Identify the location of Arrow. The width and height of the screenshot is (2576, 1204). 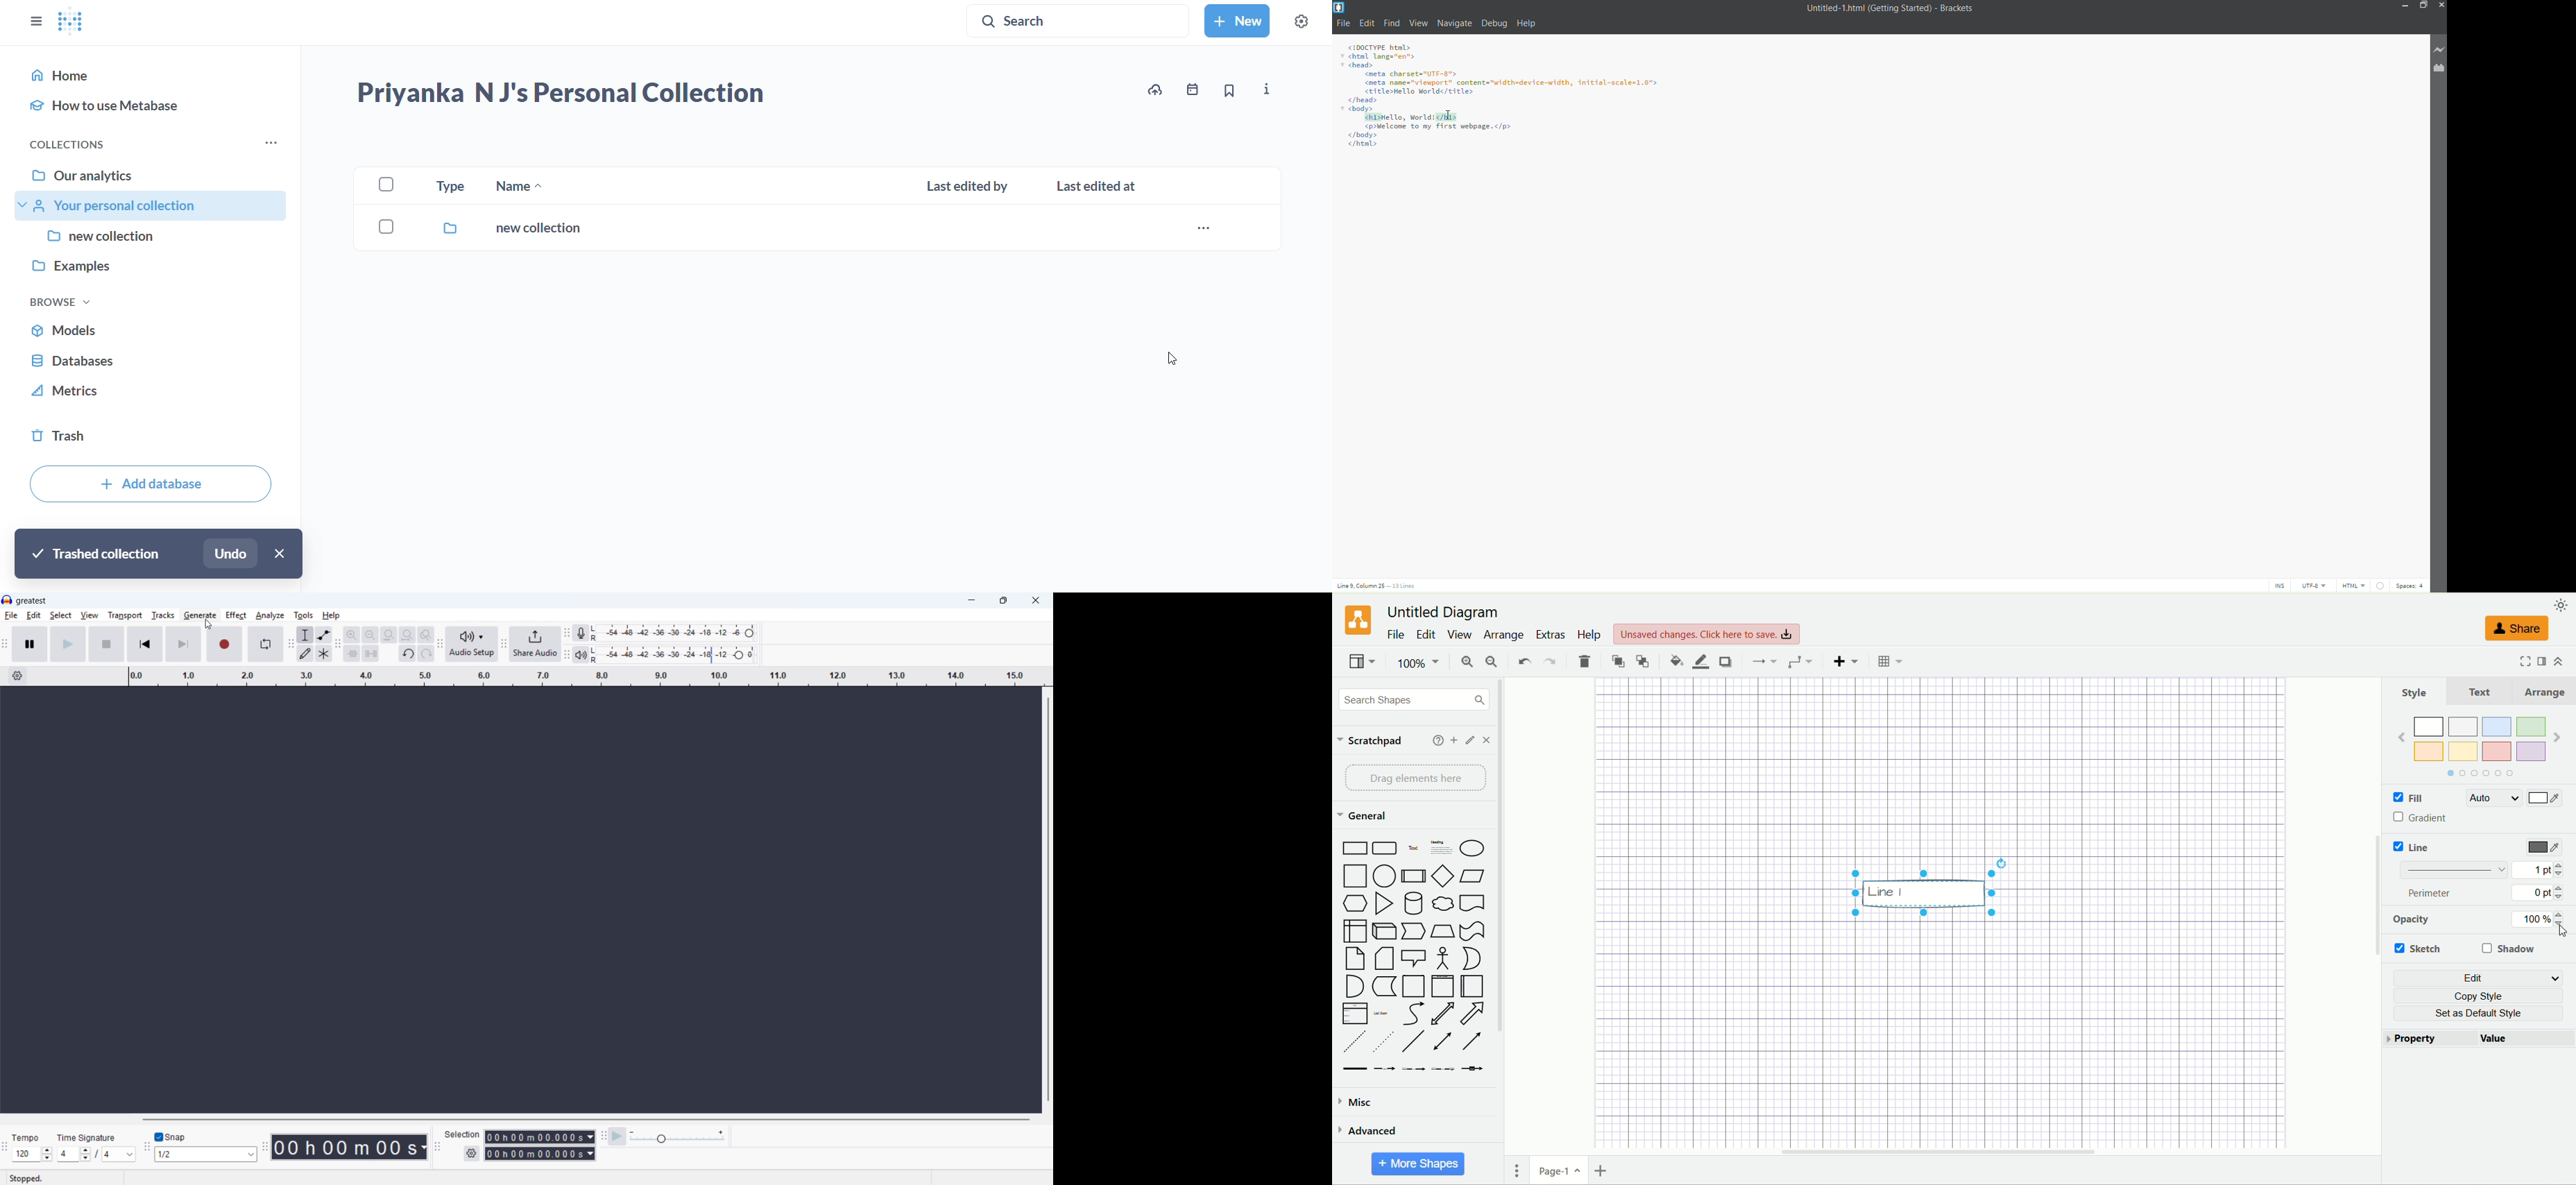
(1472, 1014).